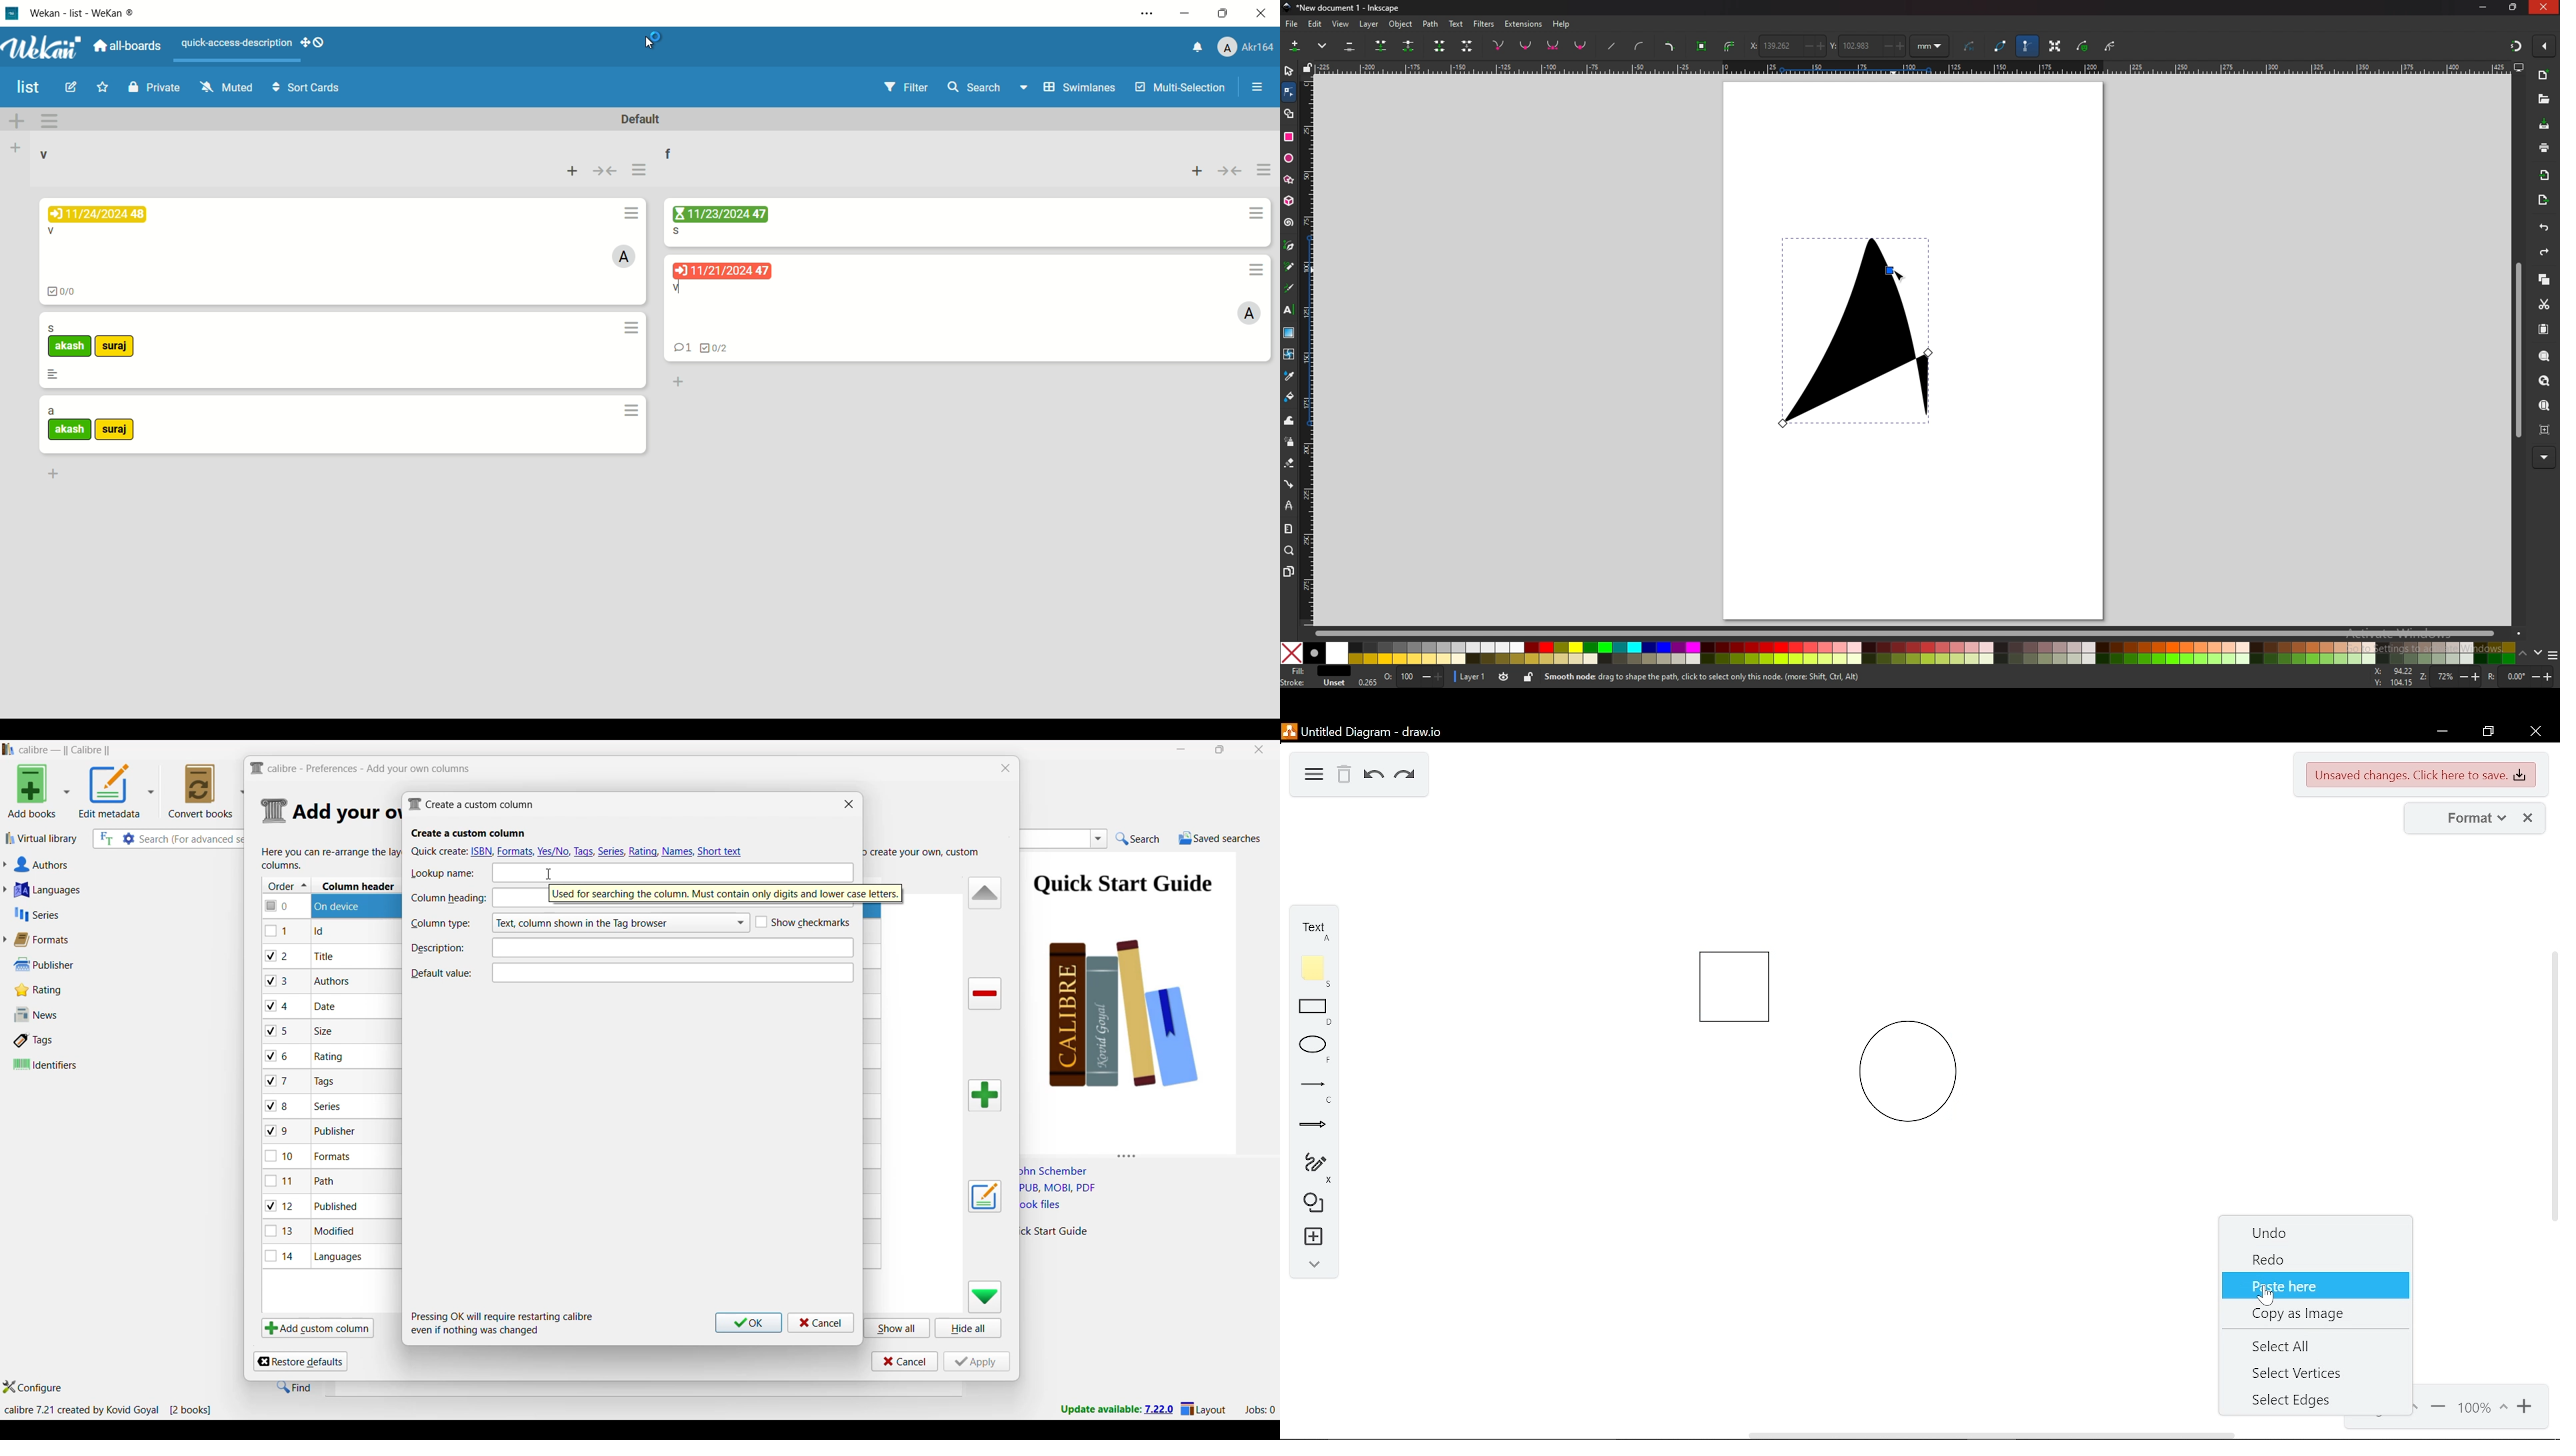  Describe the element at coordinates (633, 328) in the screenshot. I see `card actions` at that location.